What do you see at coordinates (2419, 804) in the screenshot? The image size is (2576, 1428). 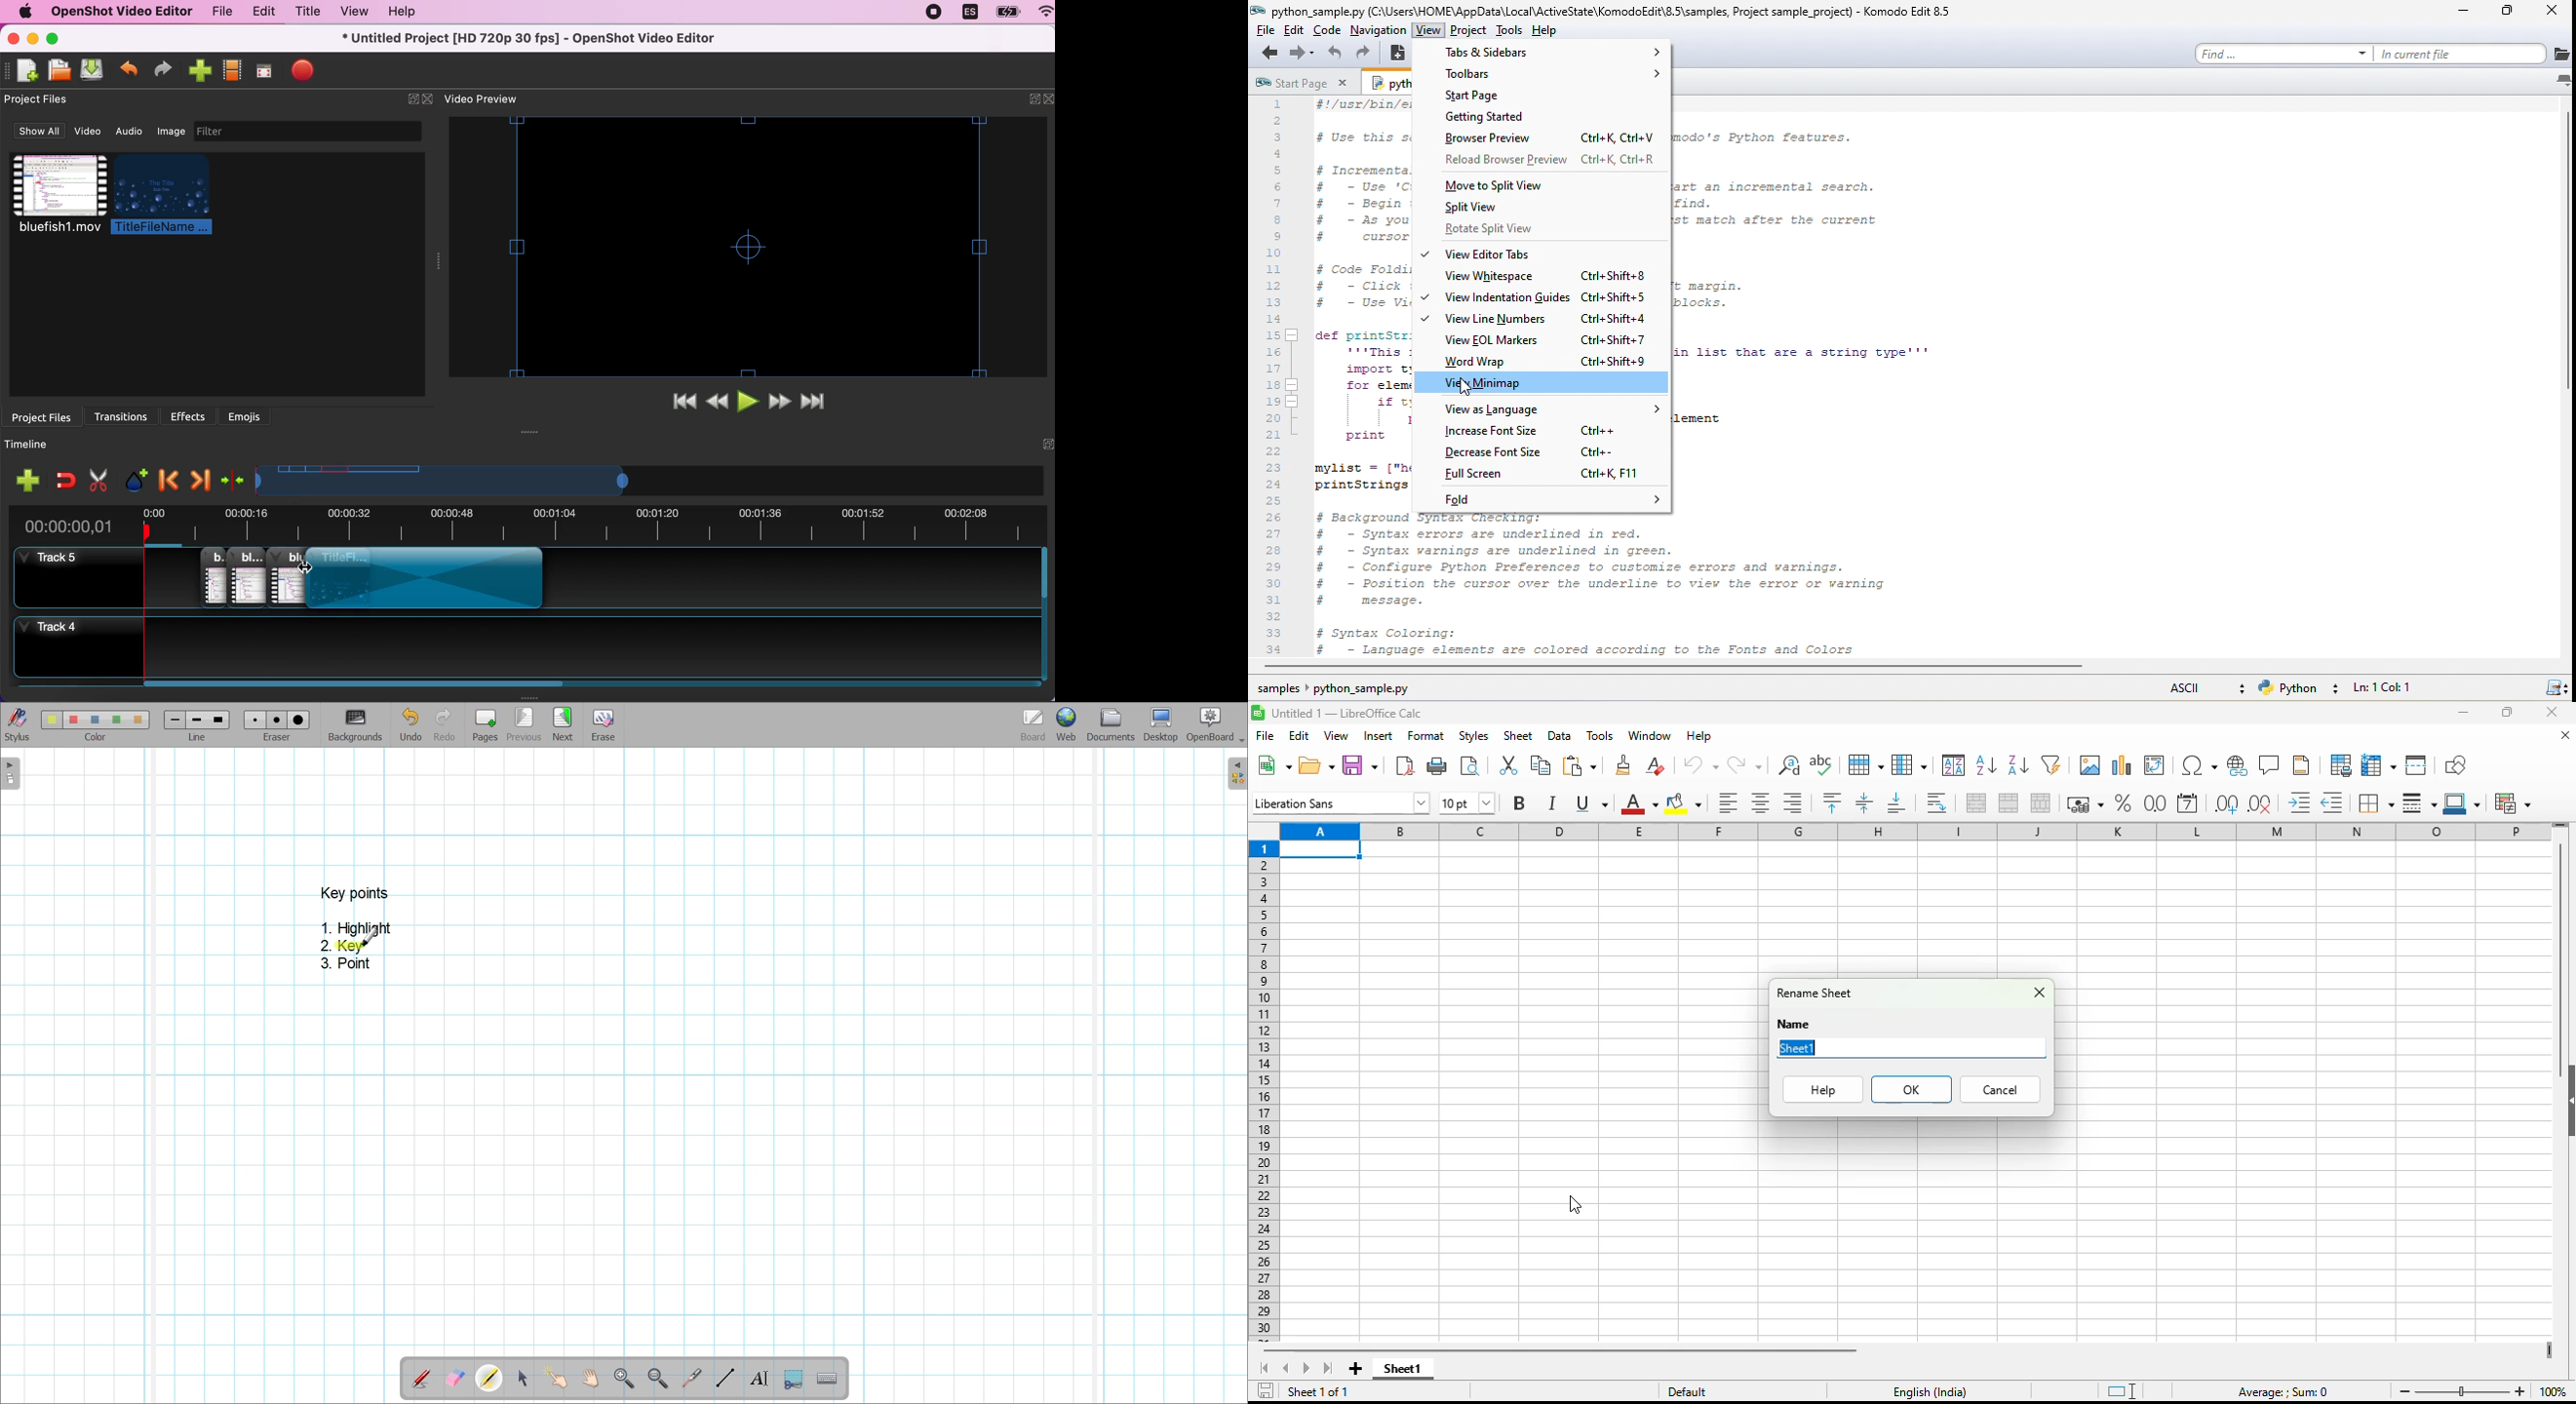 I see `border style` at bounding box center [2419, 804].